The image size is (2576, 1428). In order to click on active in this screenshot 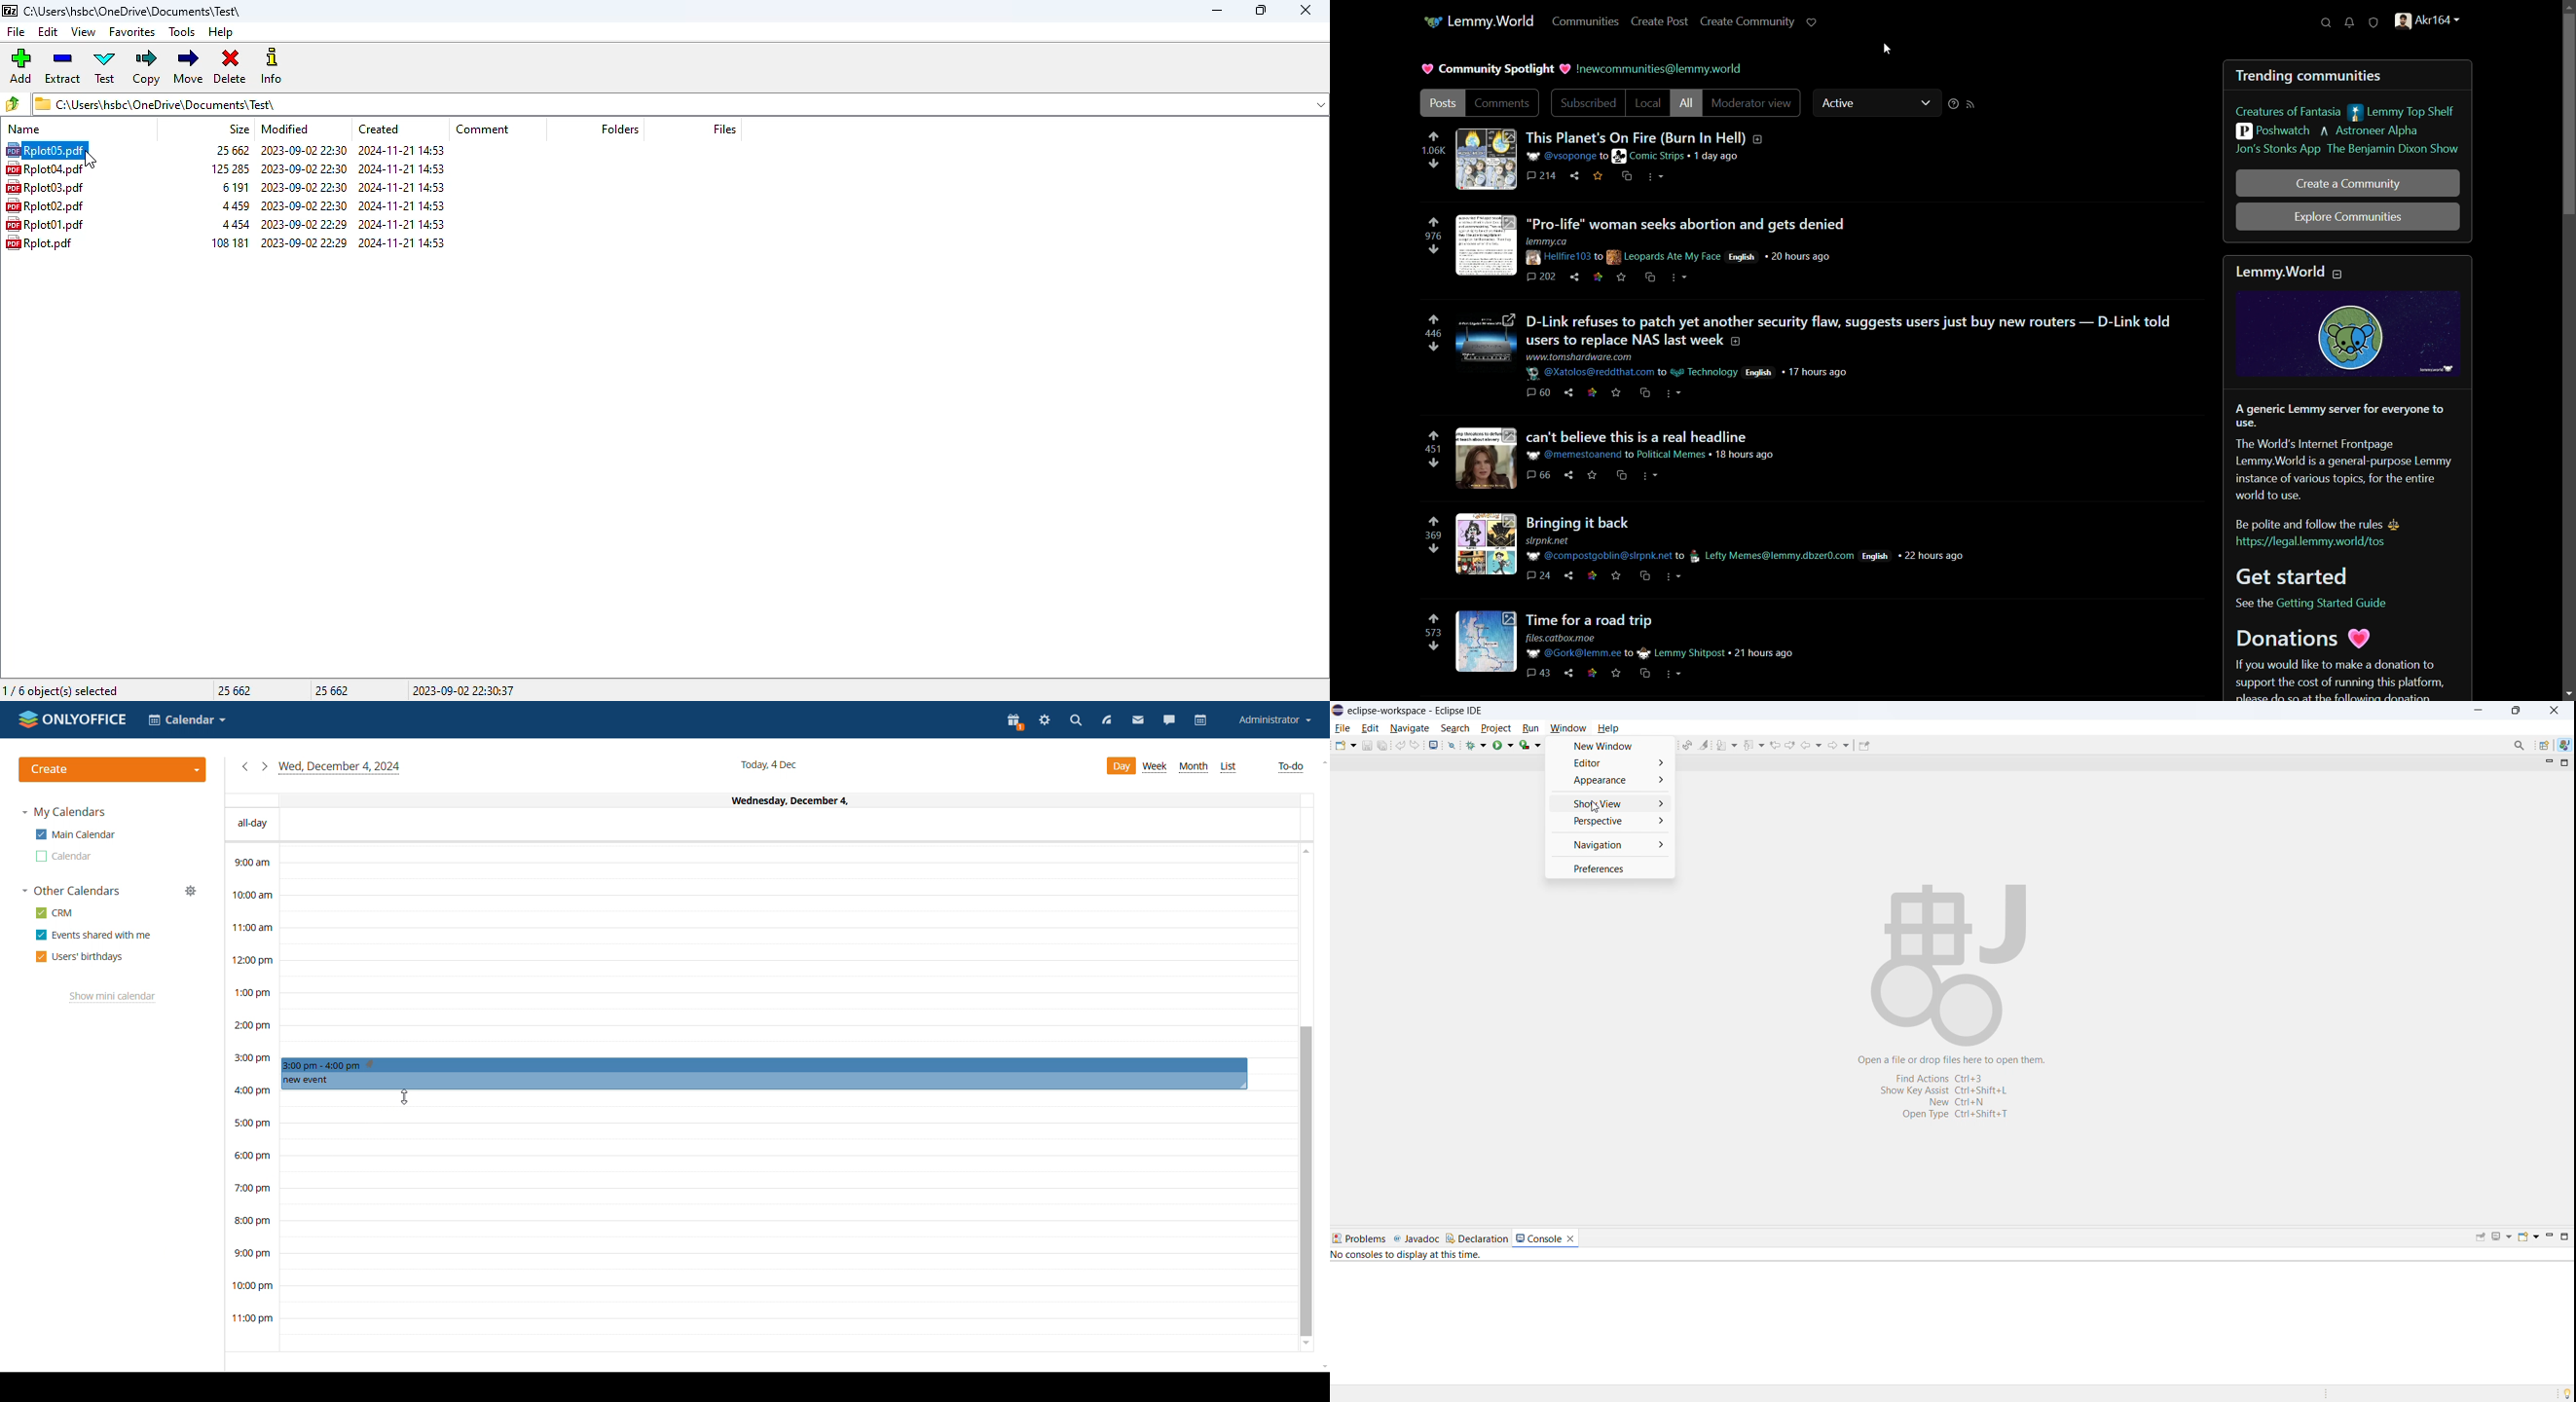, I will do `click(1841, 103)`.